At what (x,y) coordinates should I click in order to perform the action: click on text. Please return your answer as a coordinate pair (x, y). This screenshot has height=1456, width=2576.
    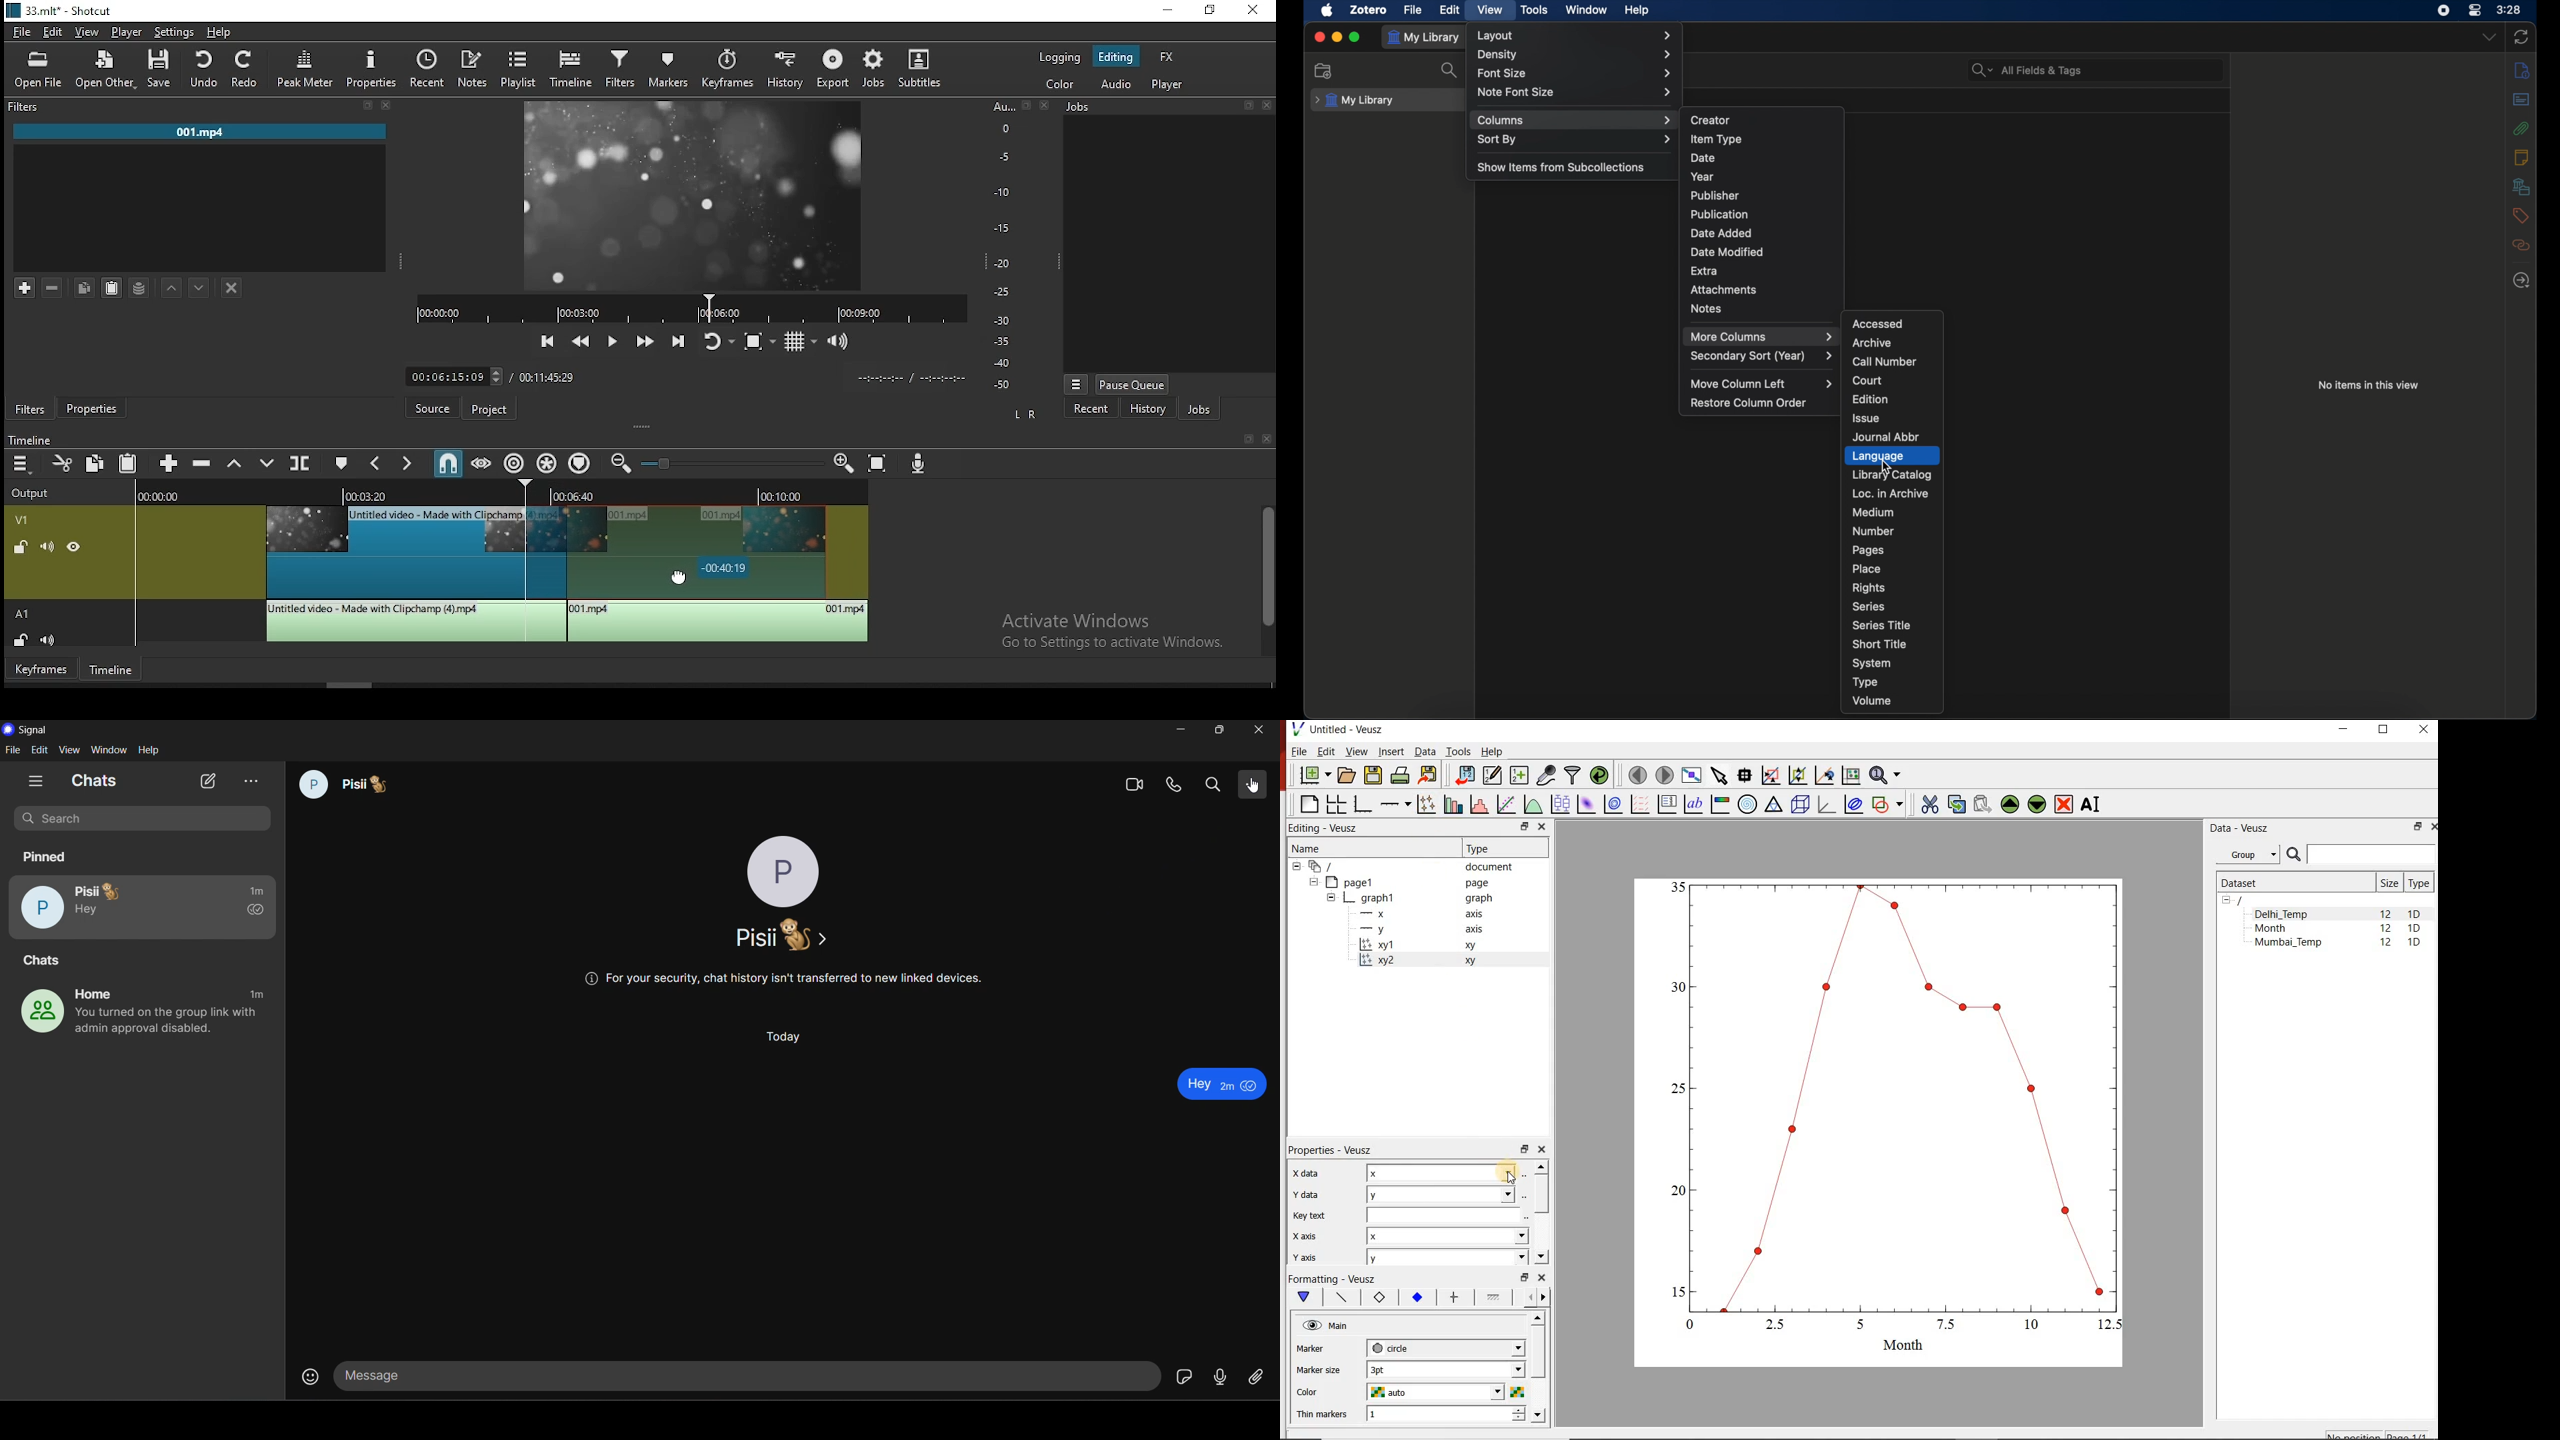
    Looking at the image, I should click on (1215, 1080).